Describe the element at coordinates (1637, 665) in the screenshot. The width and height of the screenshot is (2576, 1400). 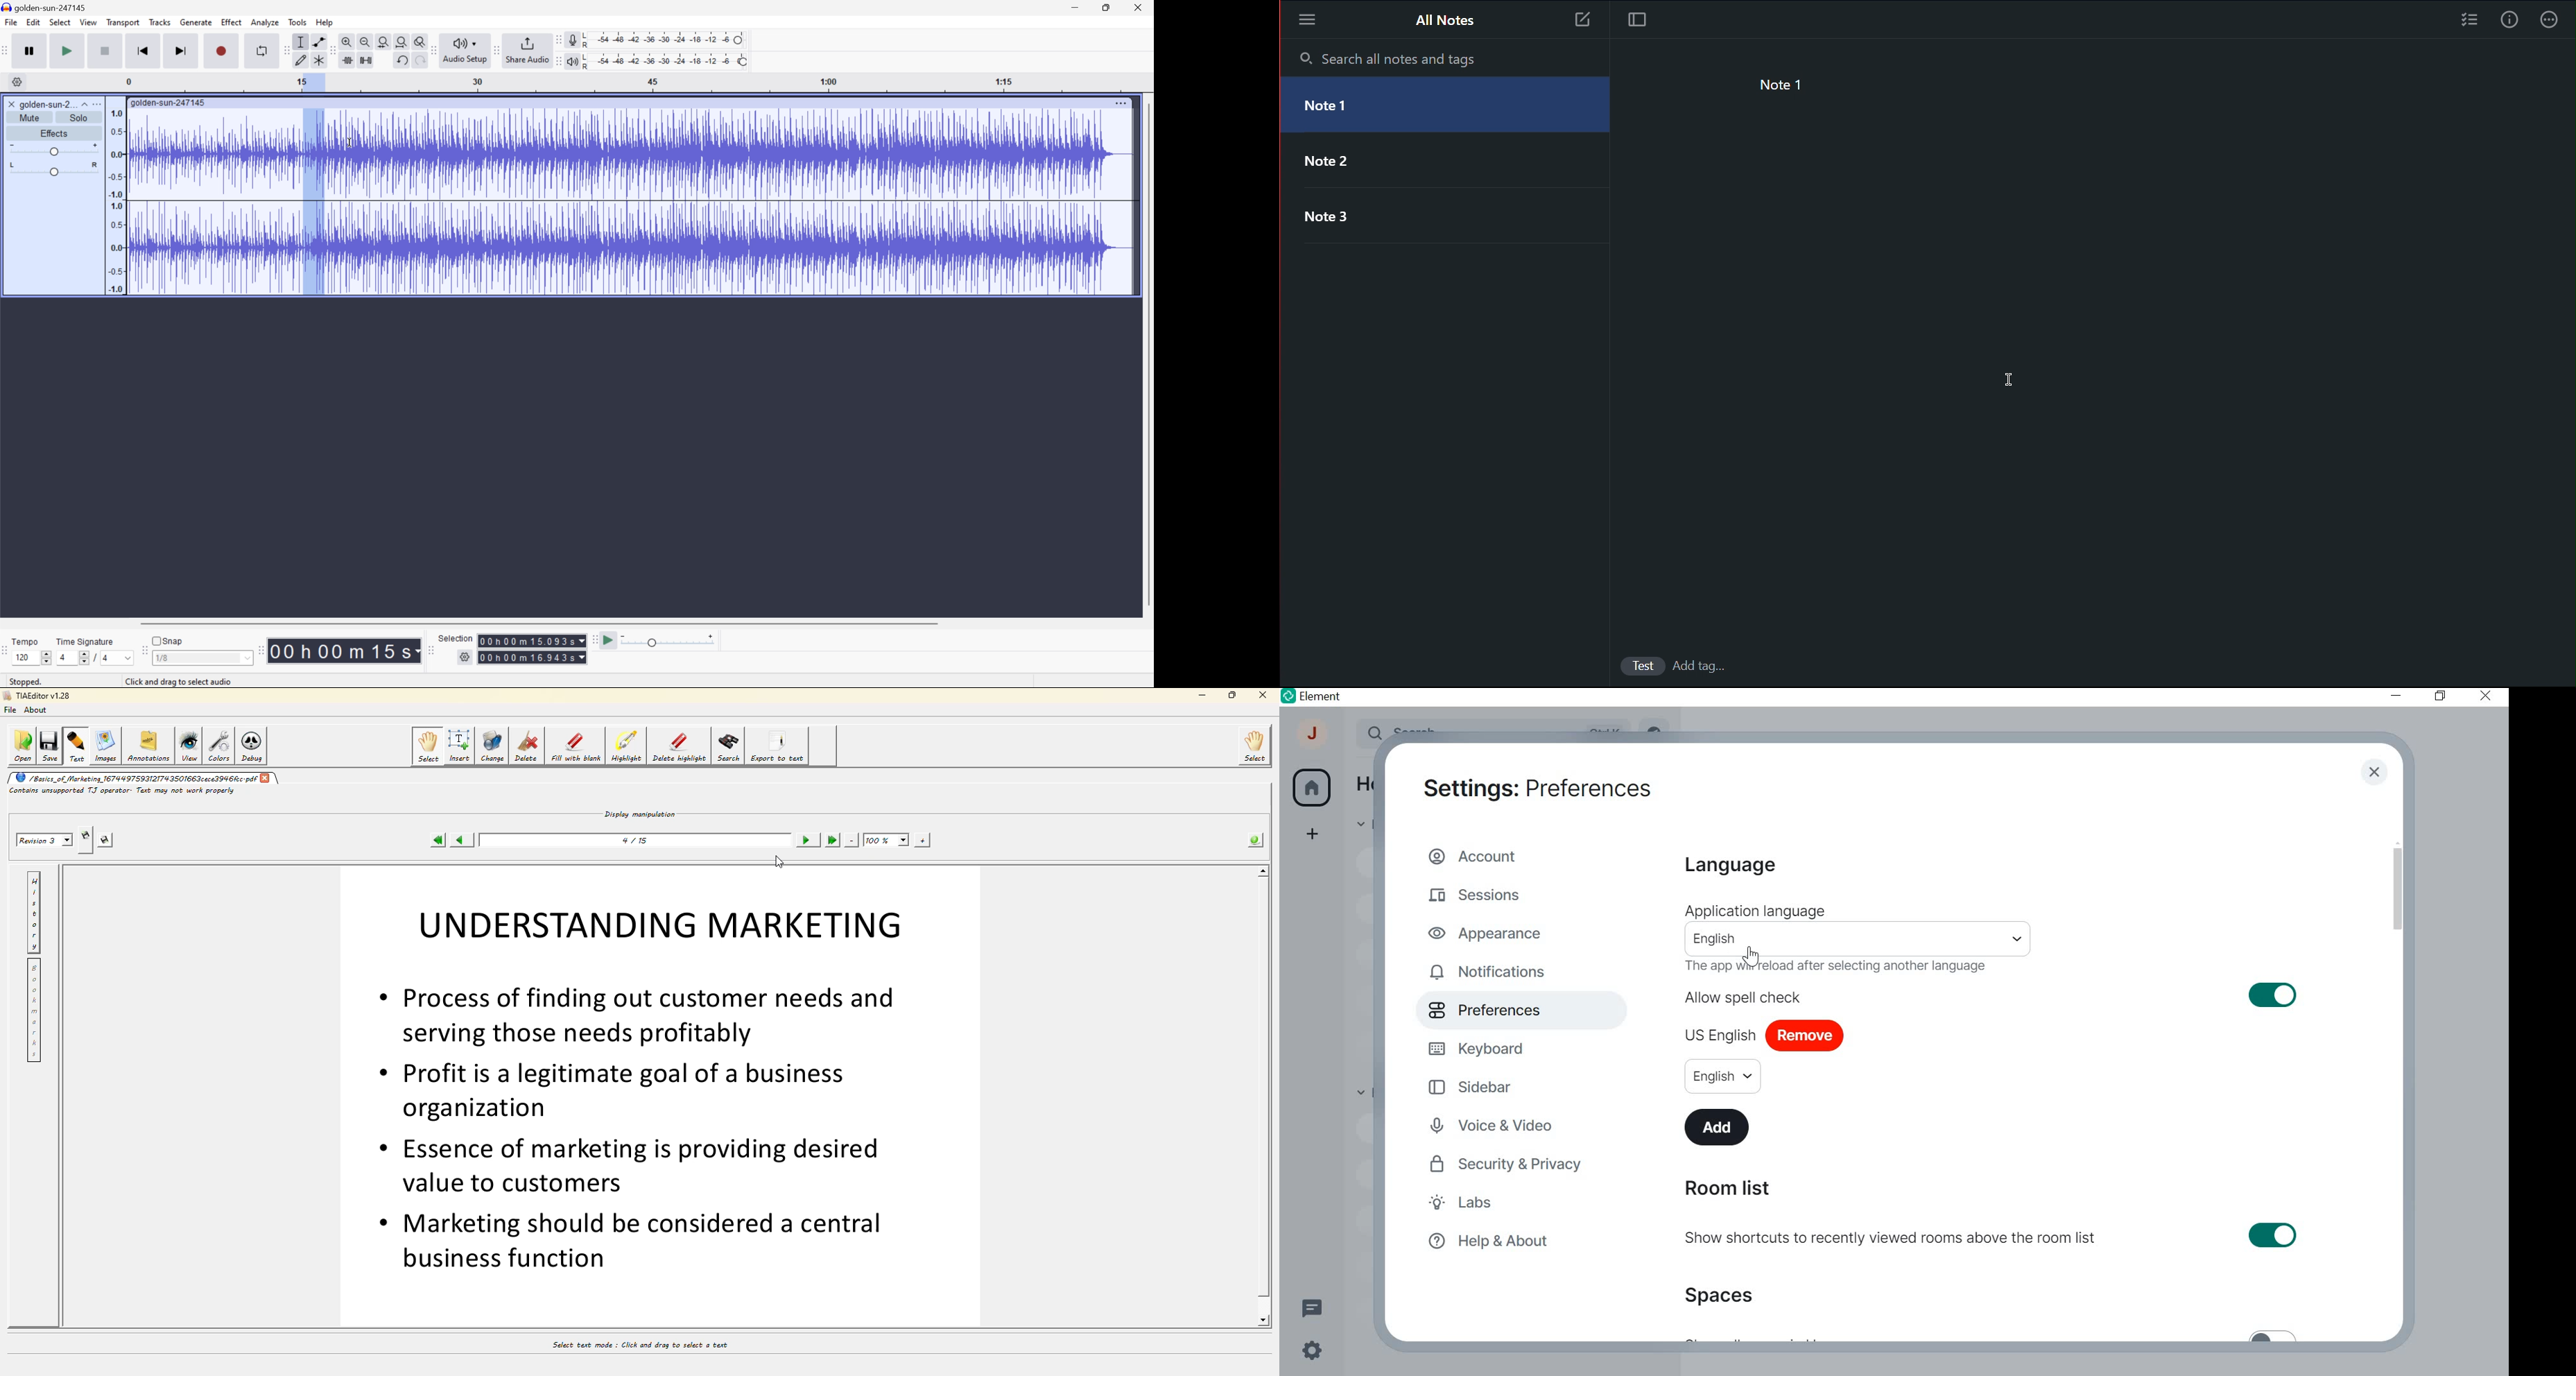
I see `Test` at that location.